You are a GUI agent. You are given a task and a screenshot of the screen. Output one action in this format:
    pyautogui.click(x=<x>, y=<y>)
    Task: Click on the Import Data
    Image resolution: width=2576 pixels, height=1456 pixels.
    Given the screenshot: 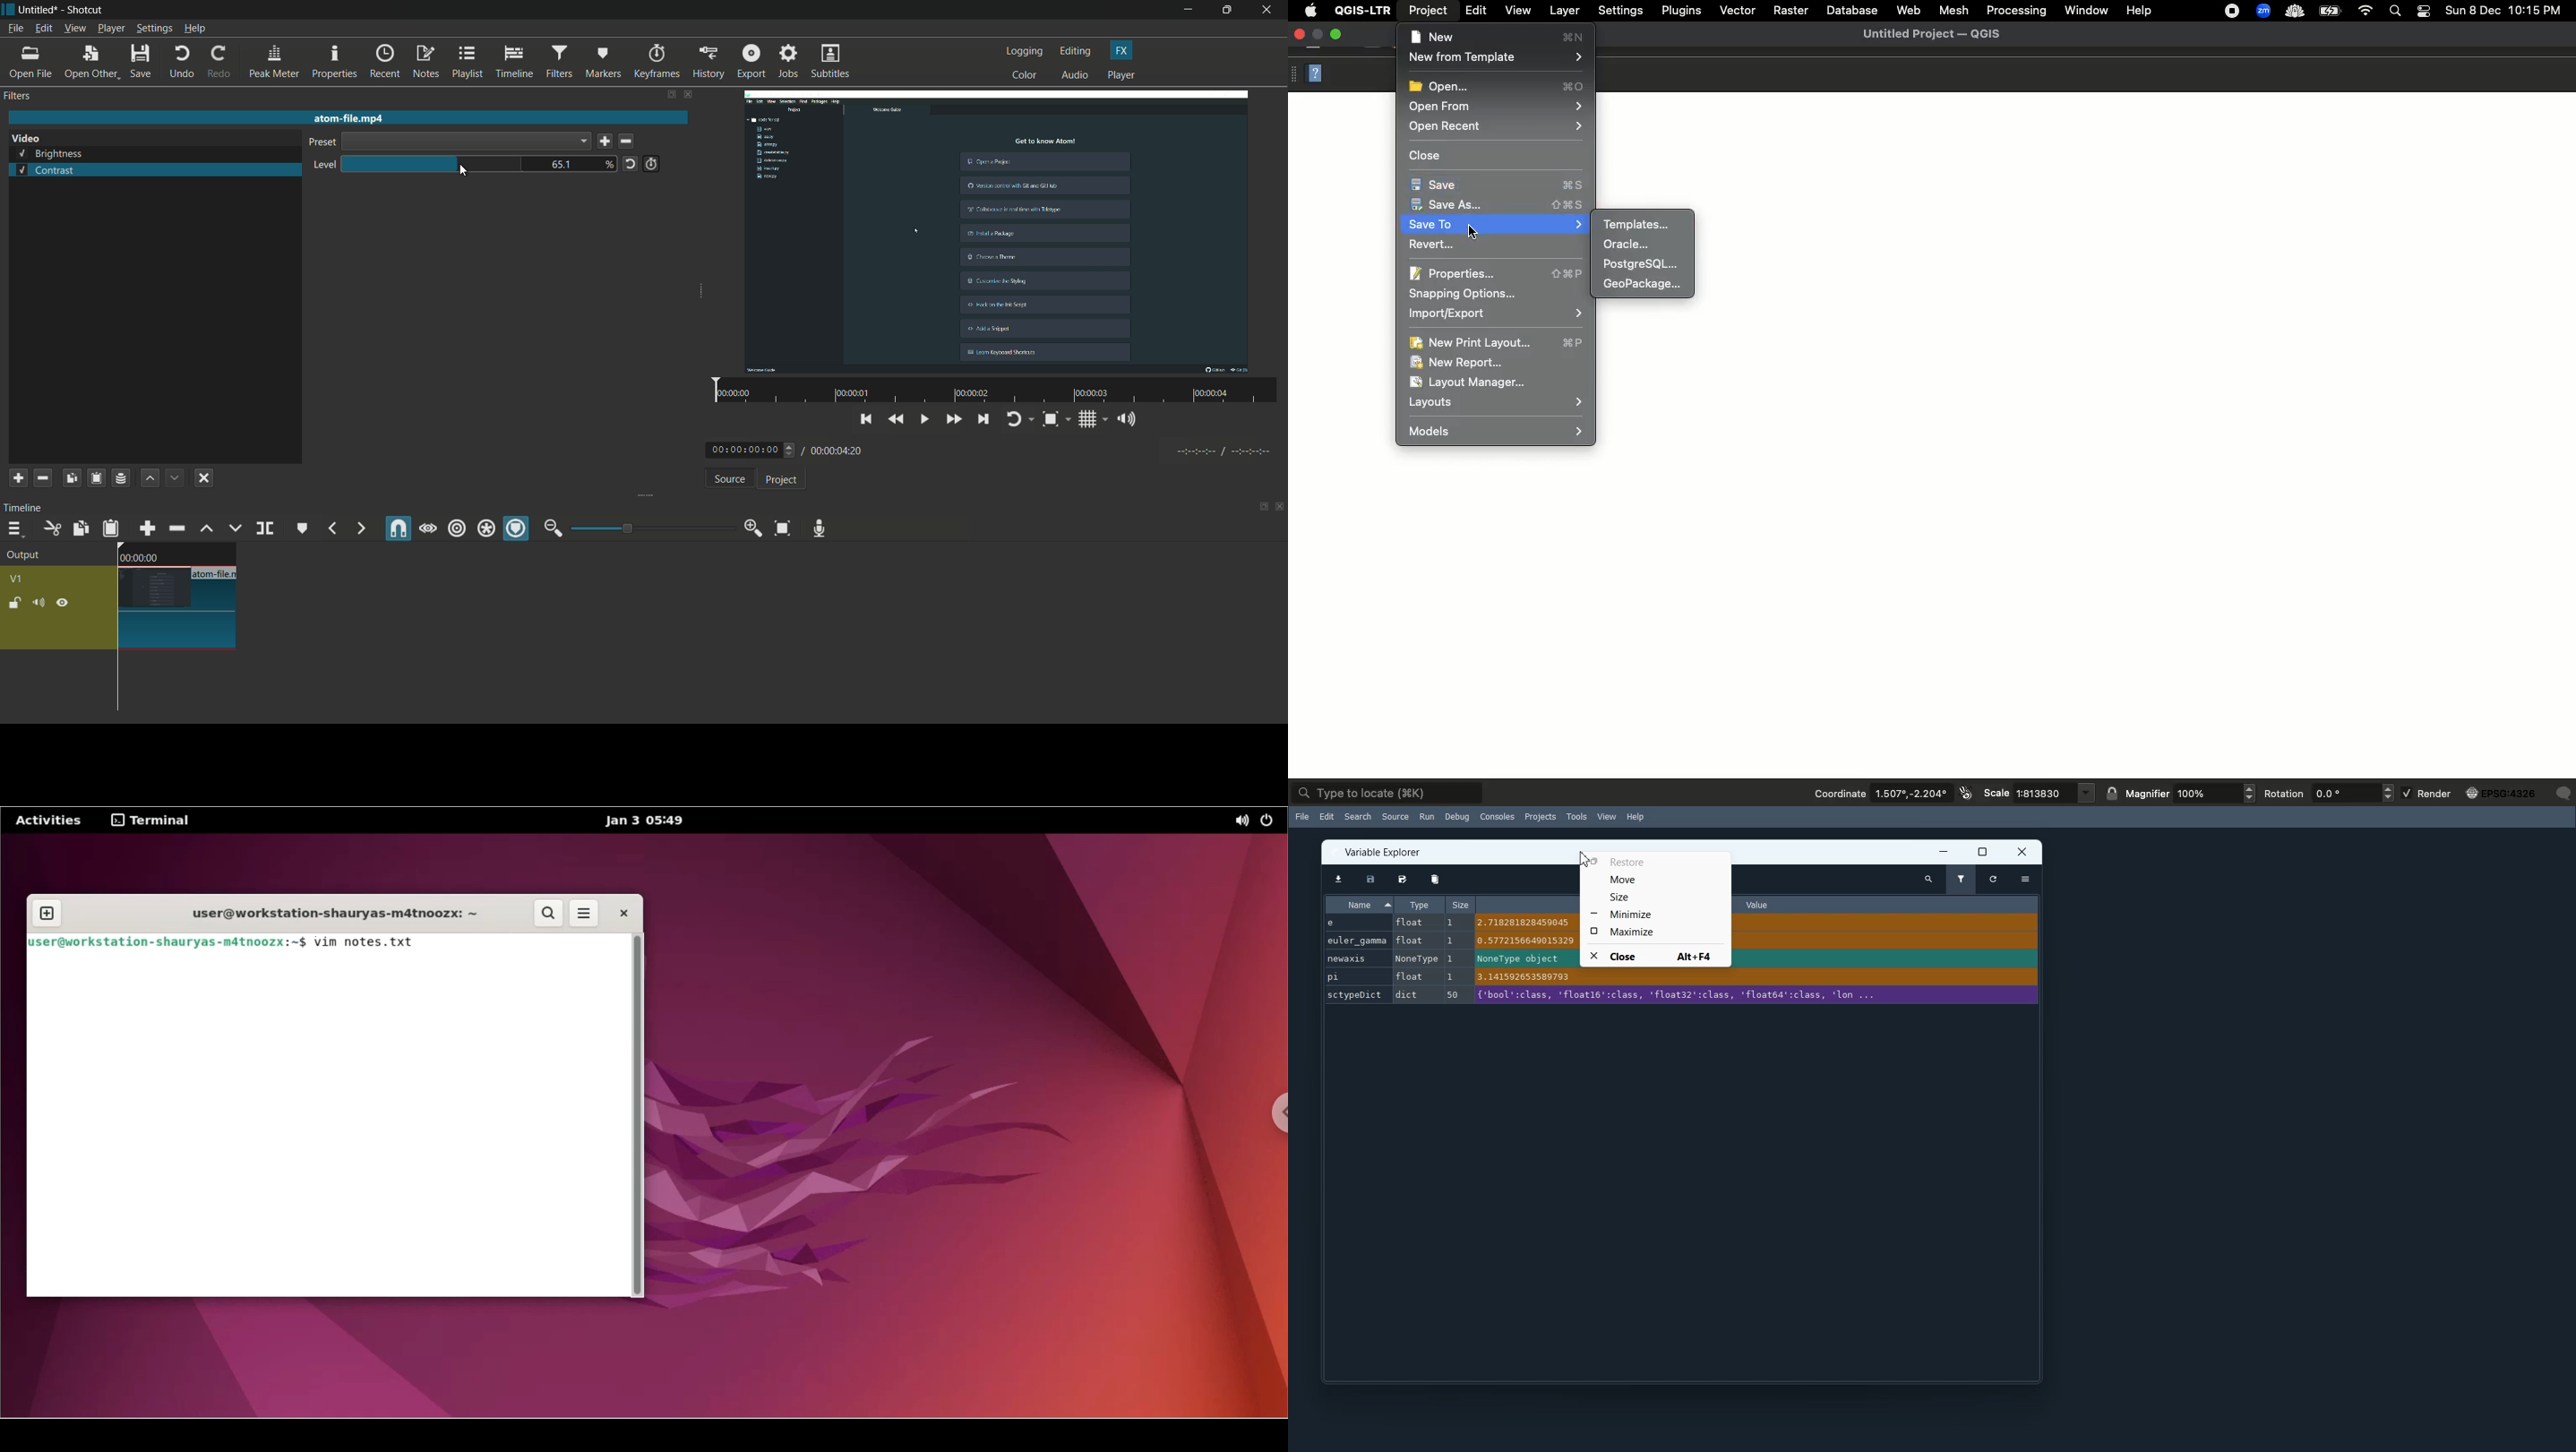 What is the action you would take?
    pyautogui.click(x=1337, y=879)
    